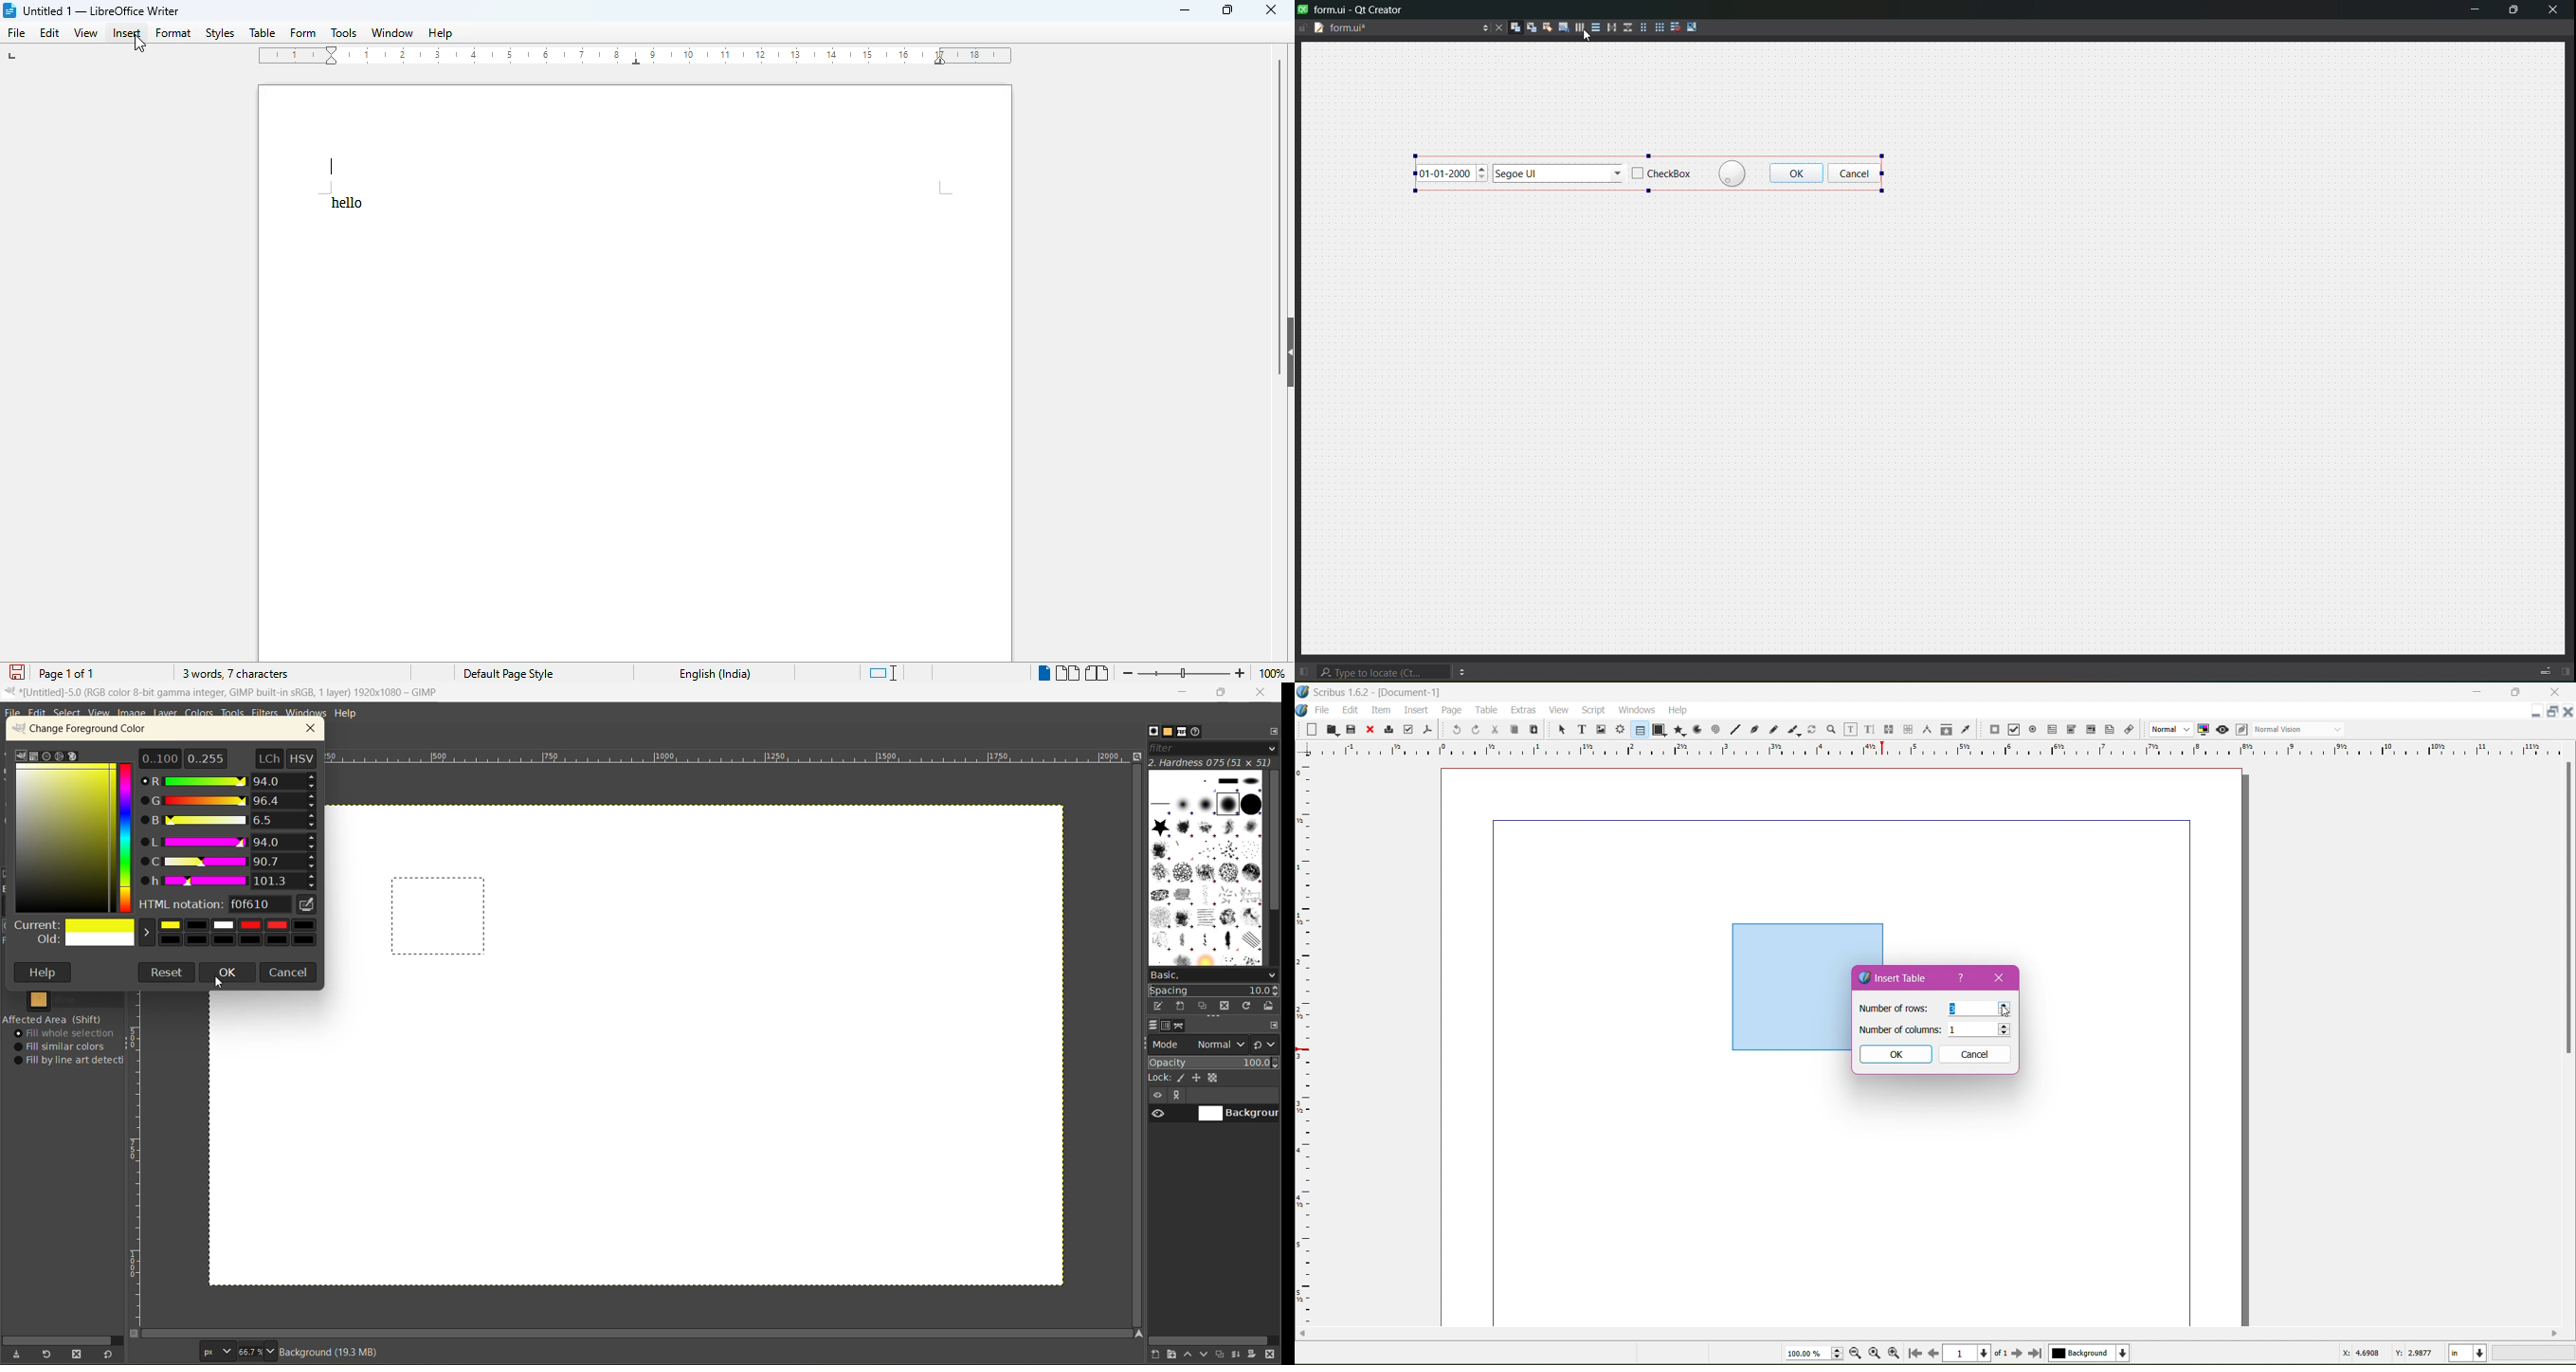 Image resolution: width=2576 pixels, height=1372 pixels. I want to click on cursor, so click(1587, 35).